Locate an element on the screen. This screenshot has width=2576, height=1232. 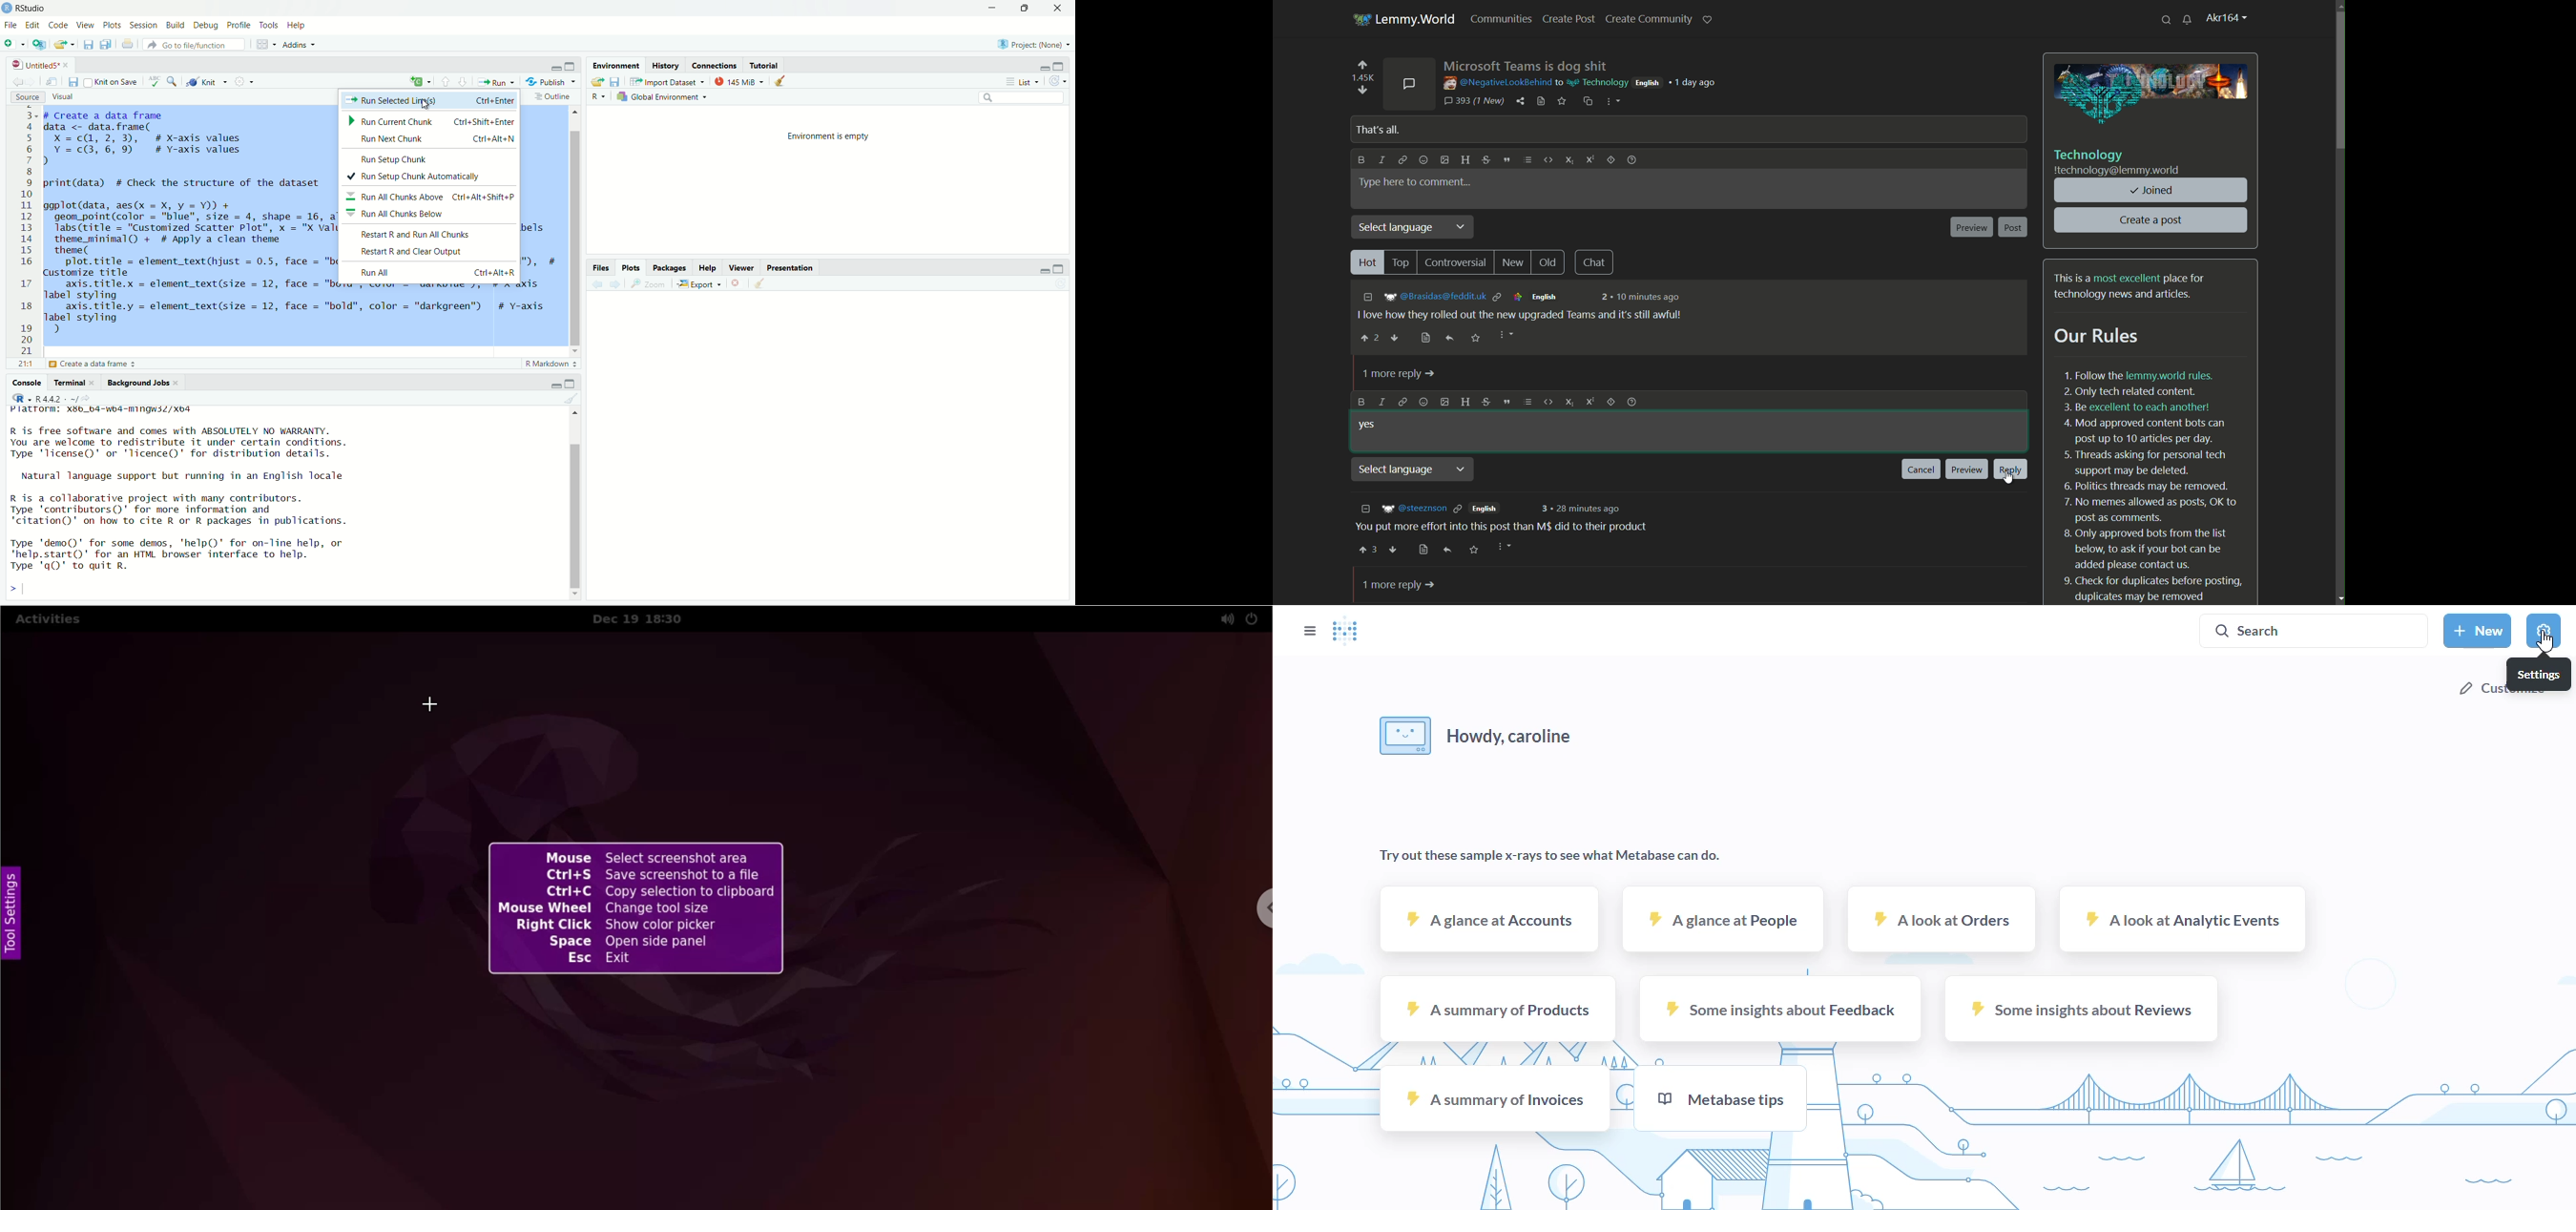
username is located at coordinates (1496, 82).